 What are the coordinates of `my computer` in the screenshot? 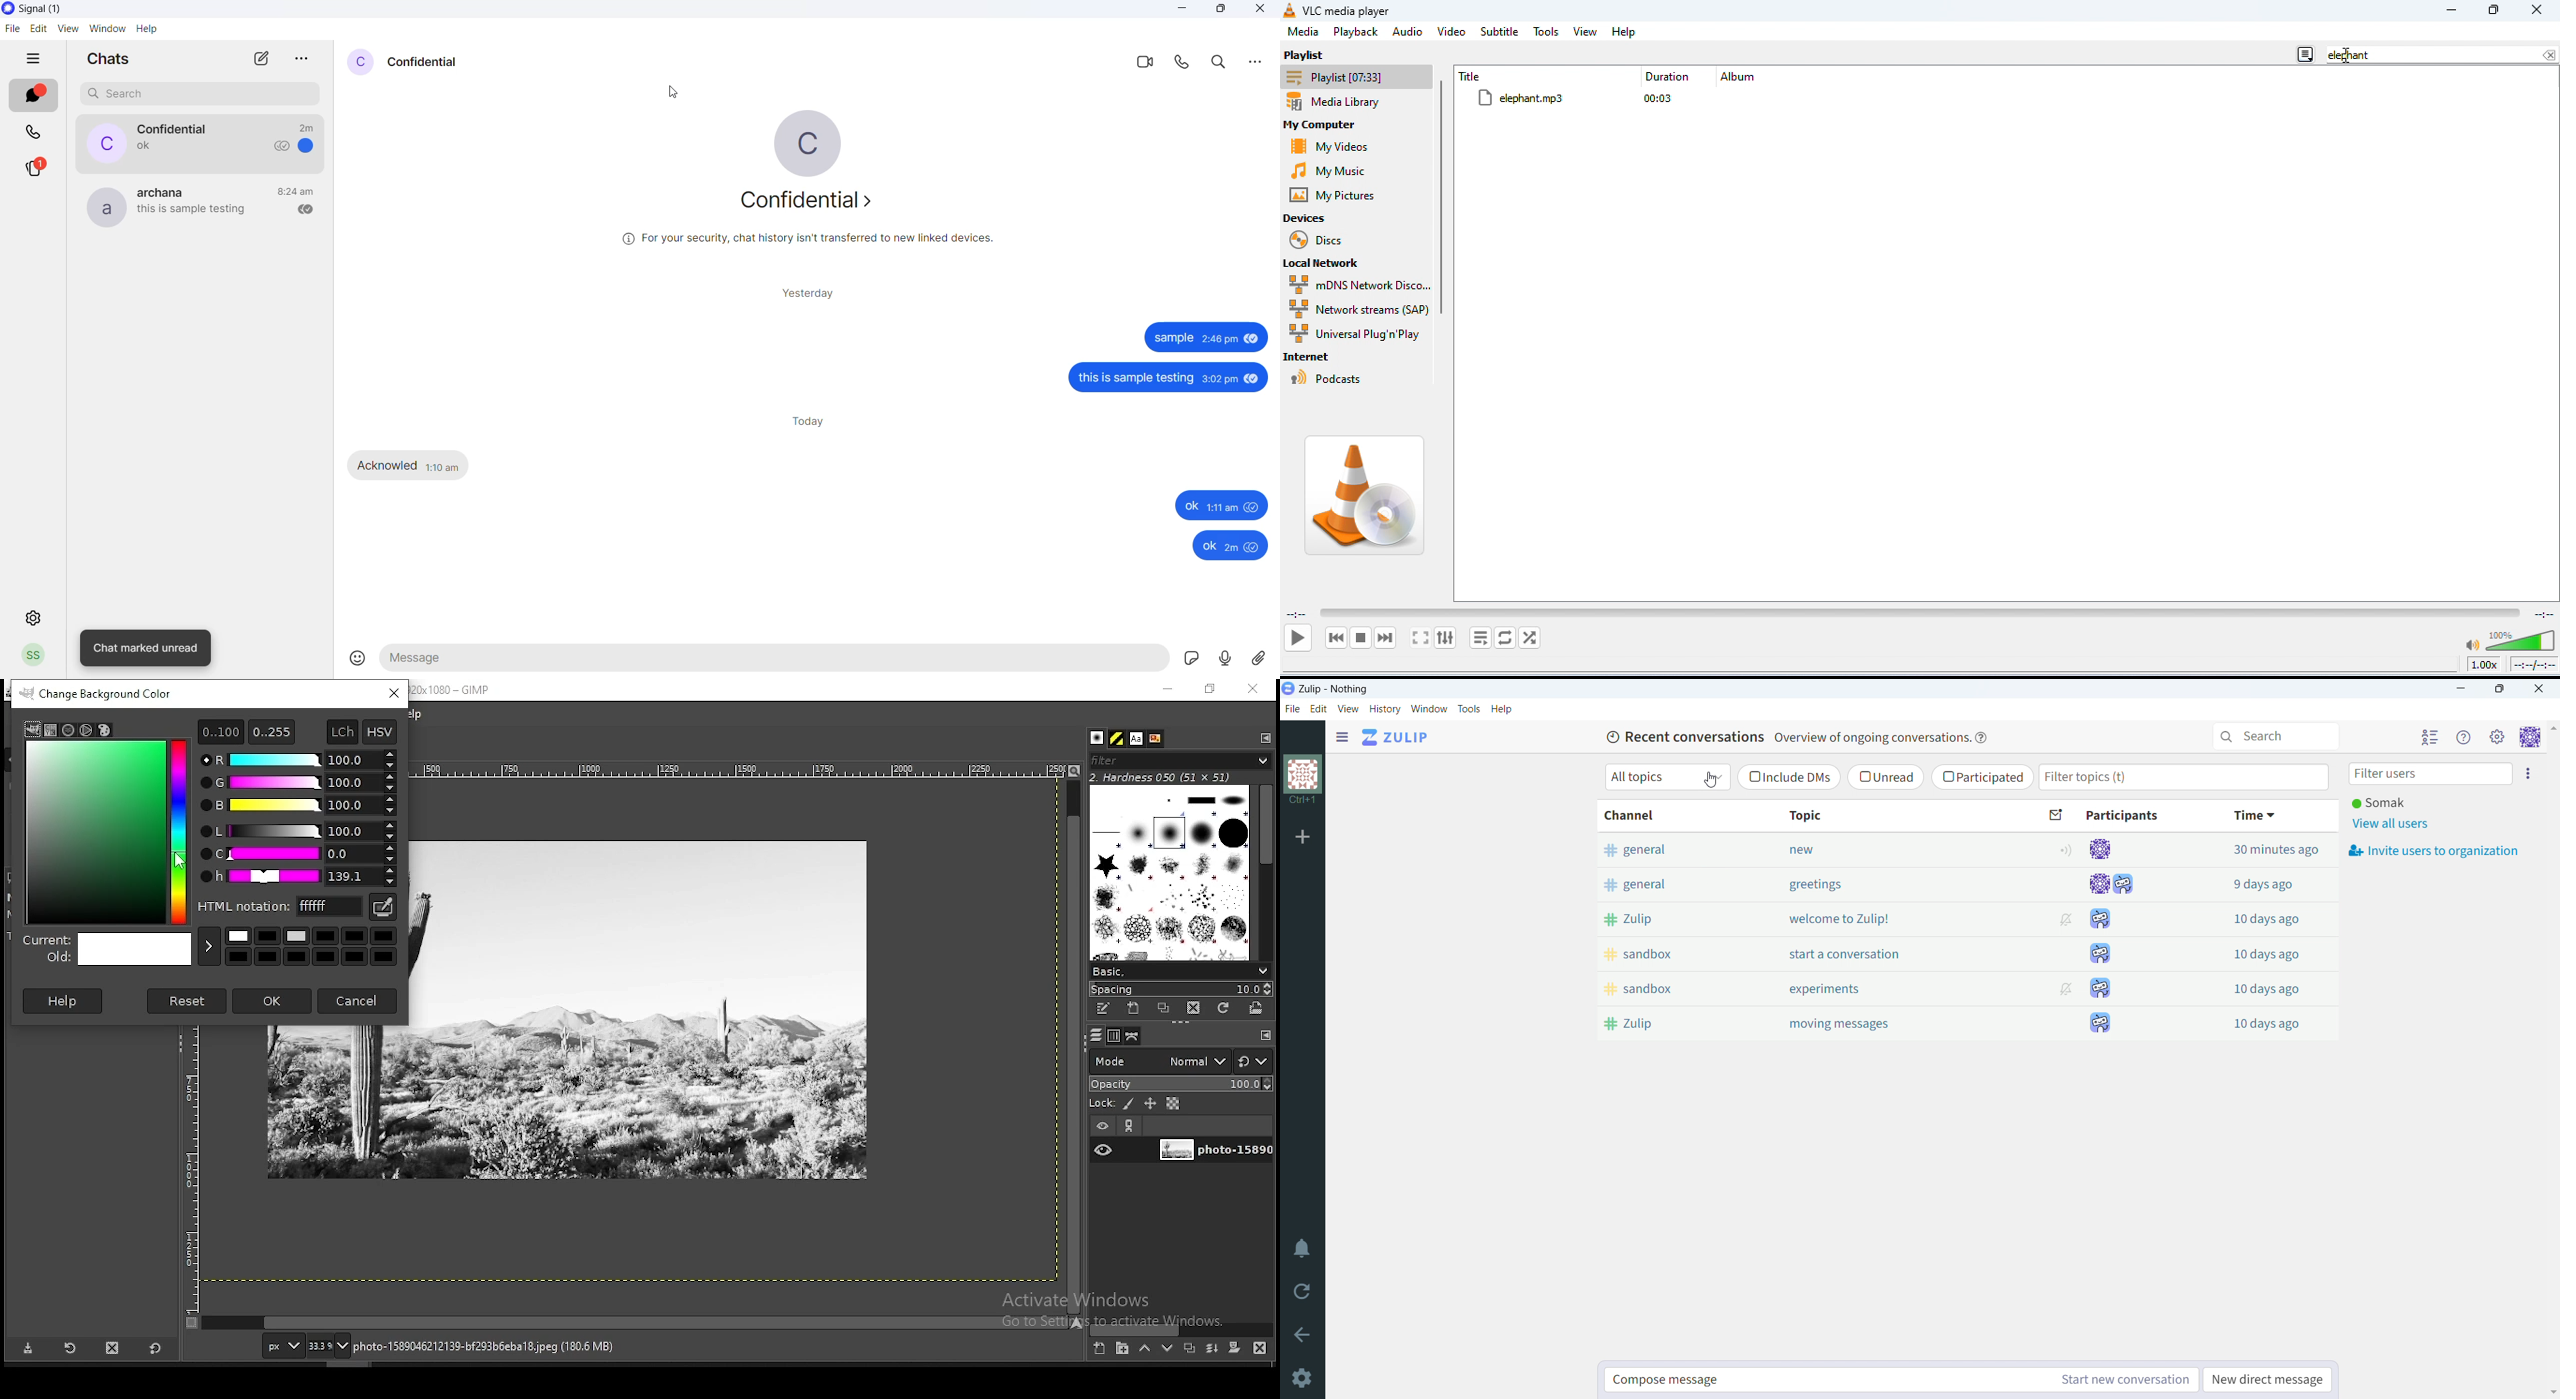 It's located at (1335, 126).